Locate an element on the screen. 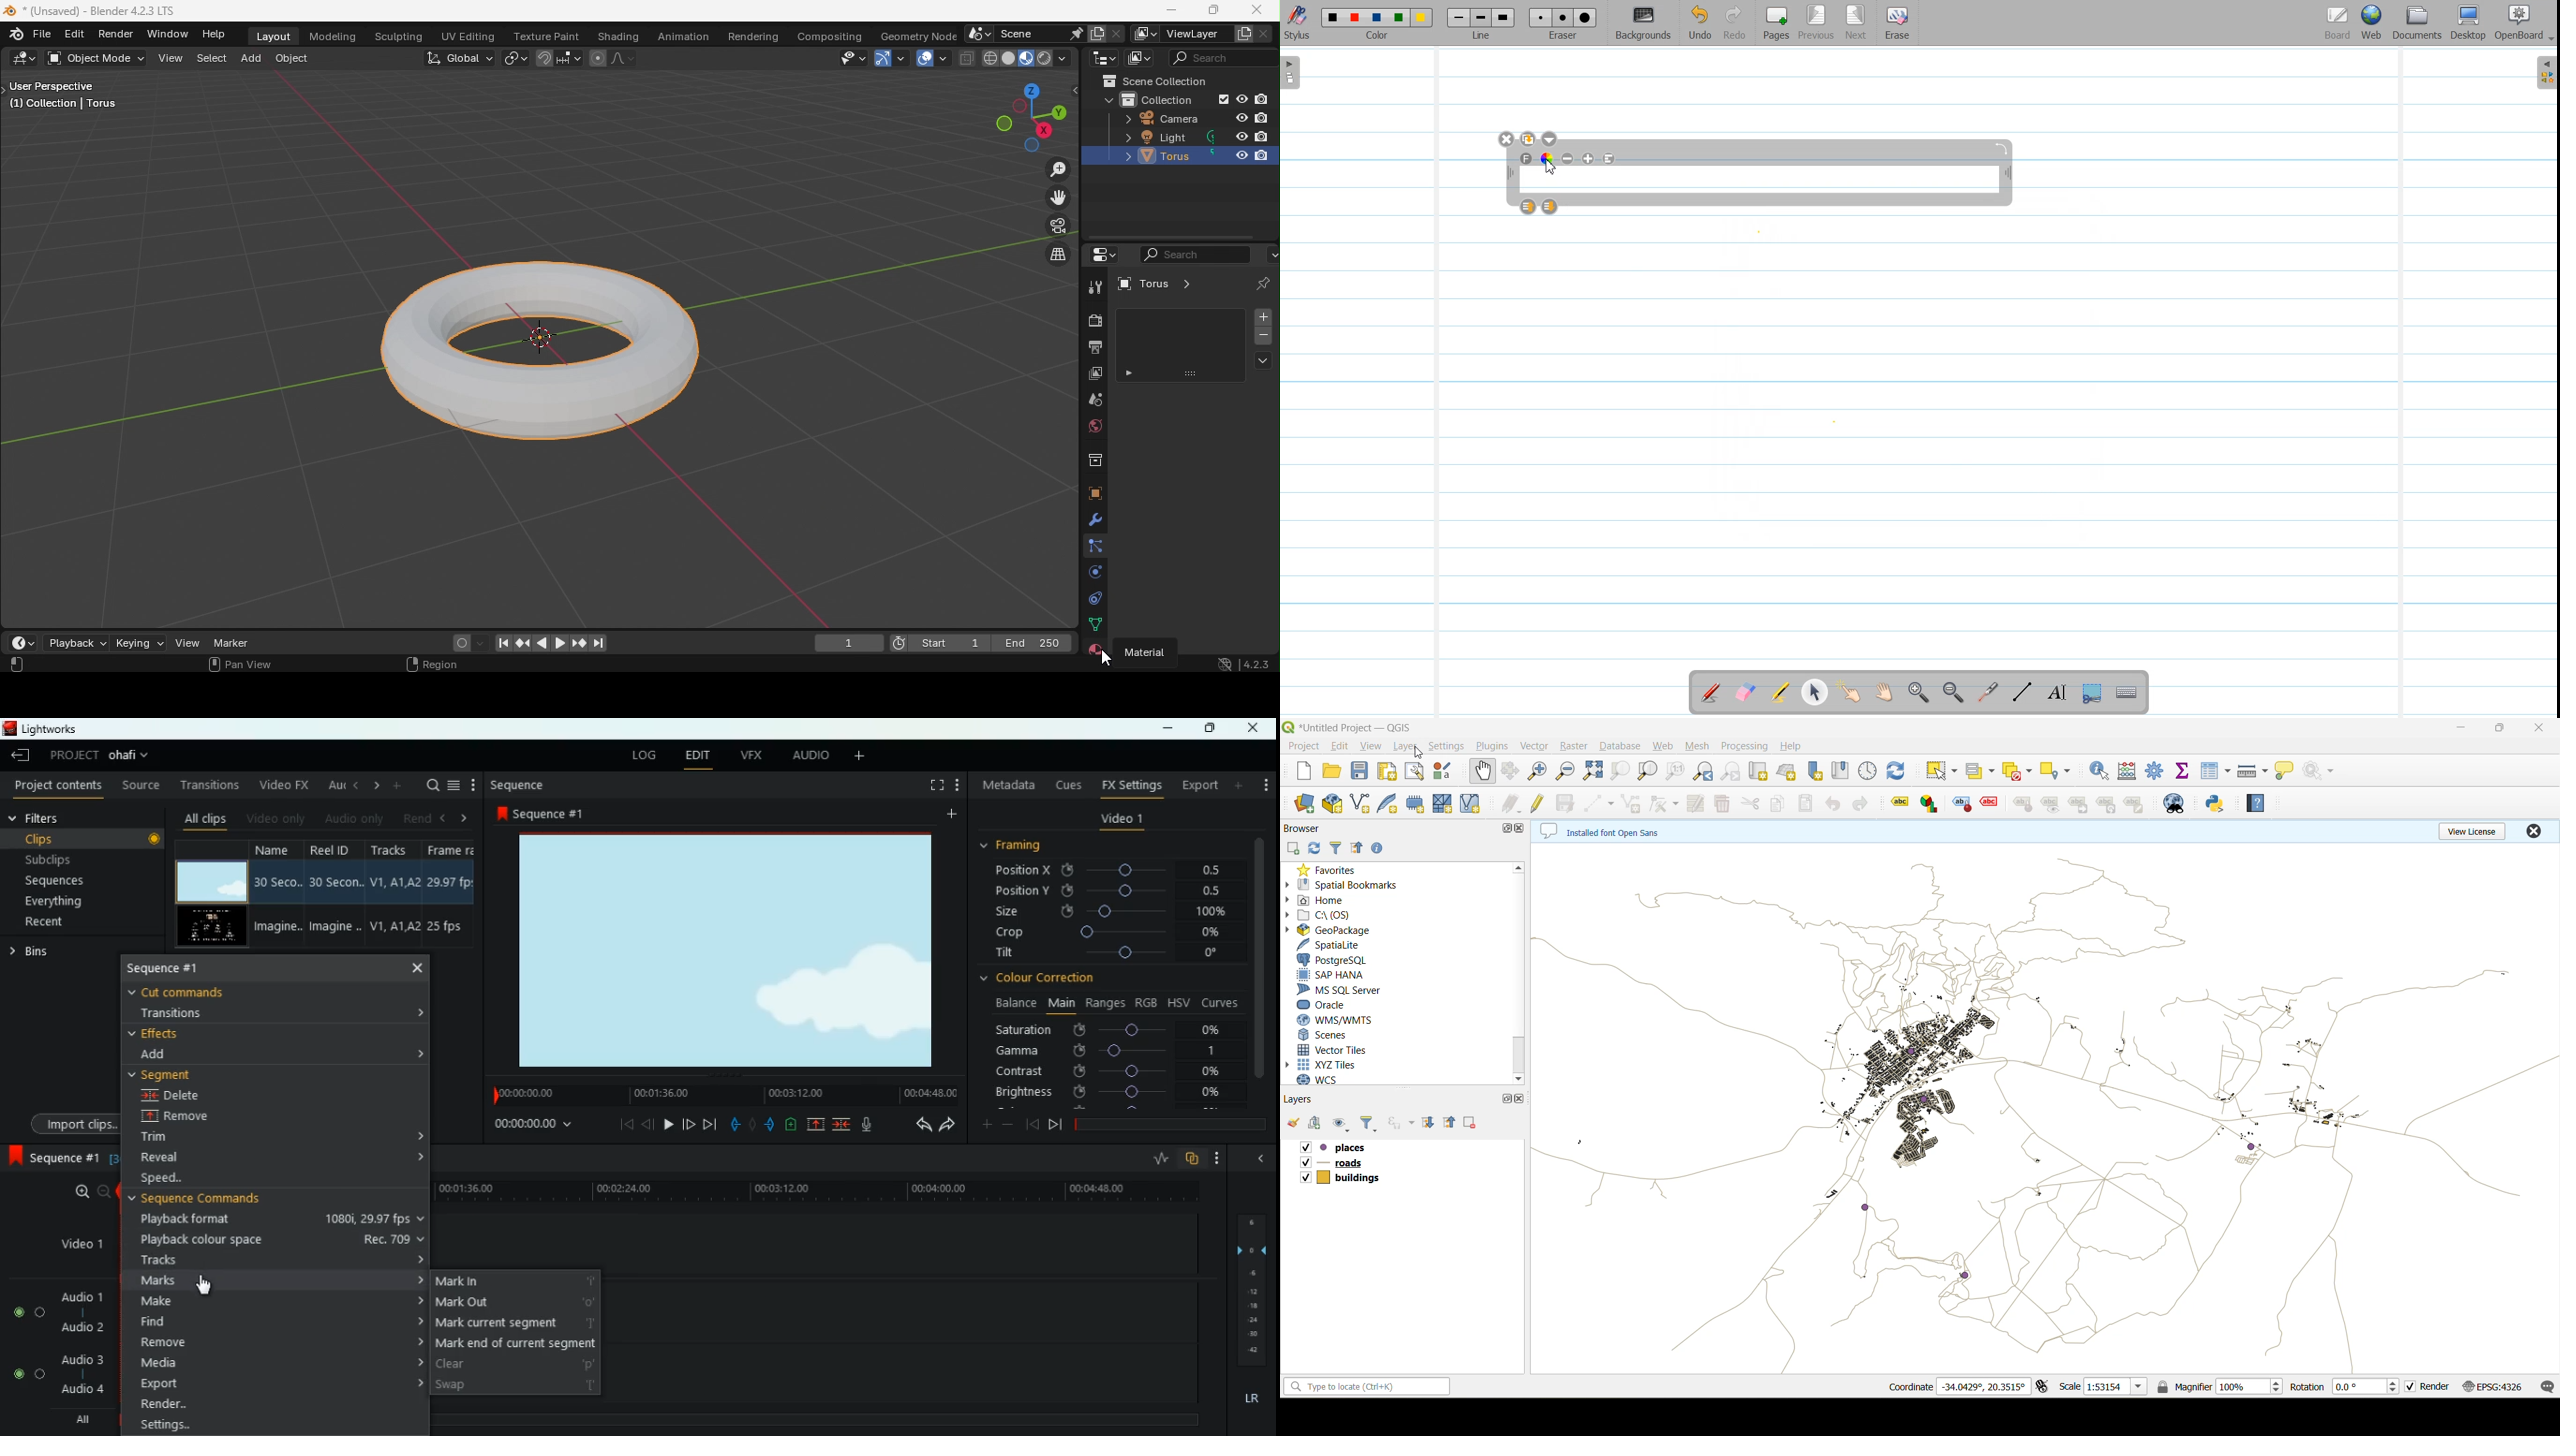 This screenshot has height=1456, width=2576. playback colour space  Rec.709 is located at coordinates (283, 1240).